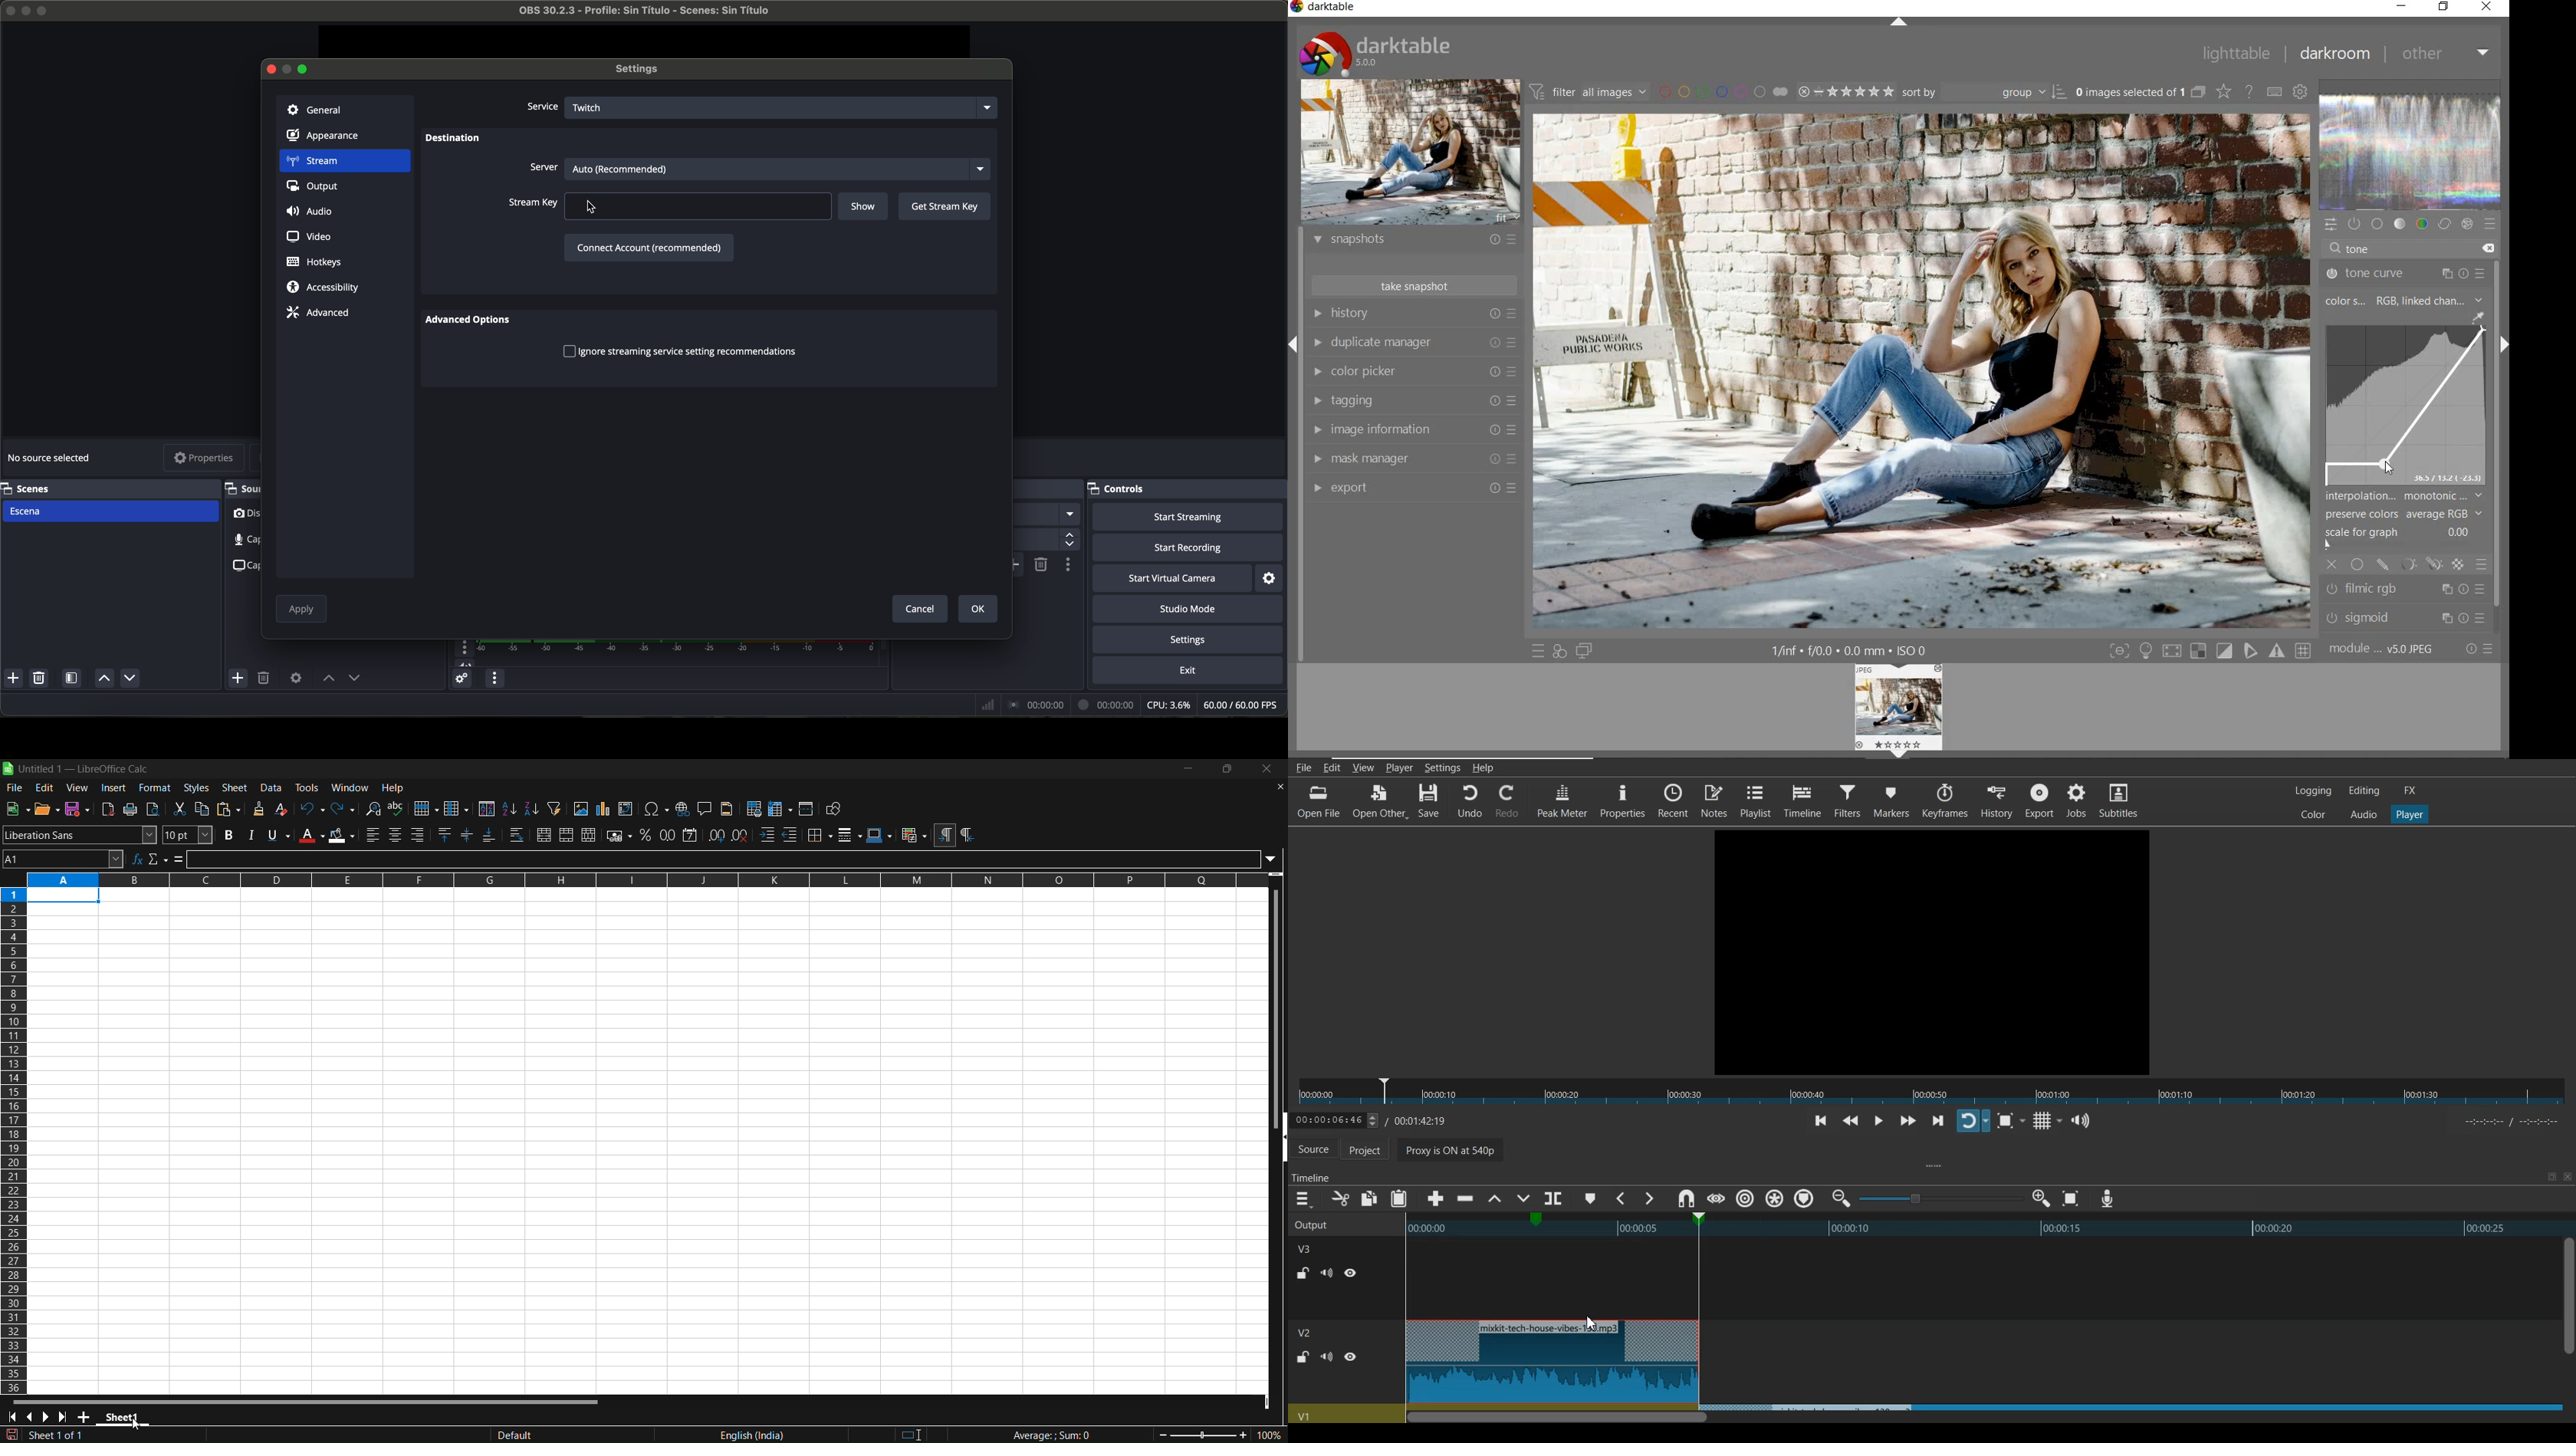 This screenshot has width=2576, height=1456. I want to click on add sources, so click(239, 679).